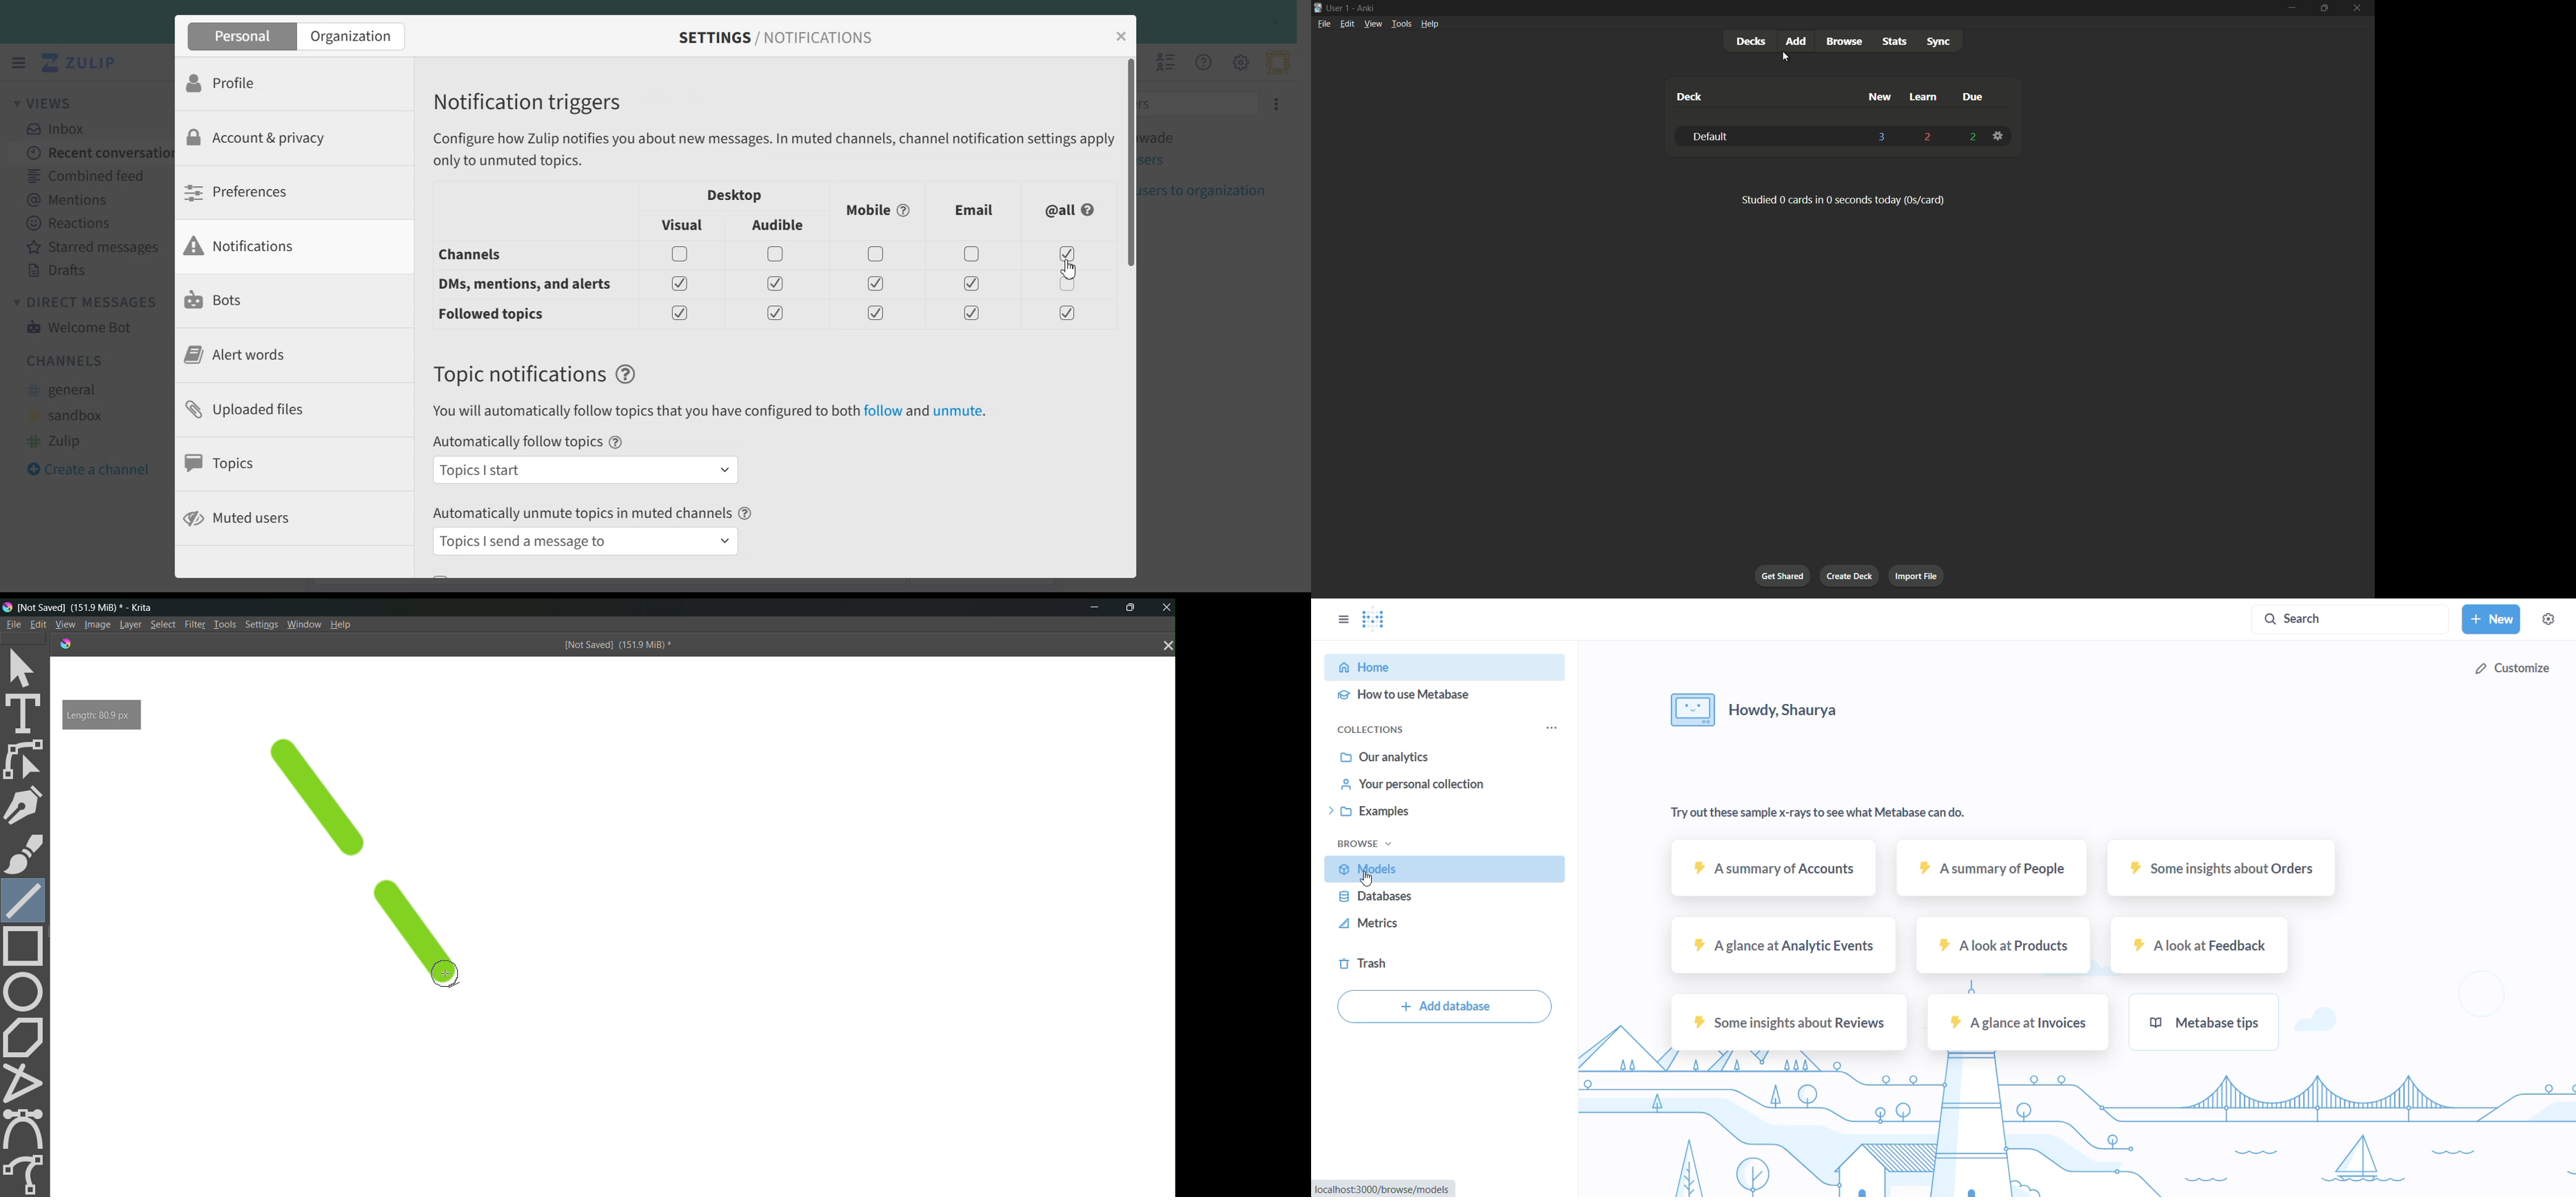 The height and width of the screenshot is (1204, 2576). I want to click on create deck, so click(1848, 575).